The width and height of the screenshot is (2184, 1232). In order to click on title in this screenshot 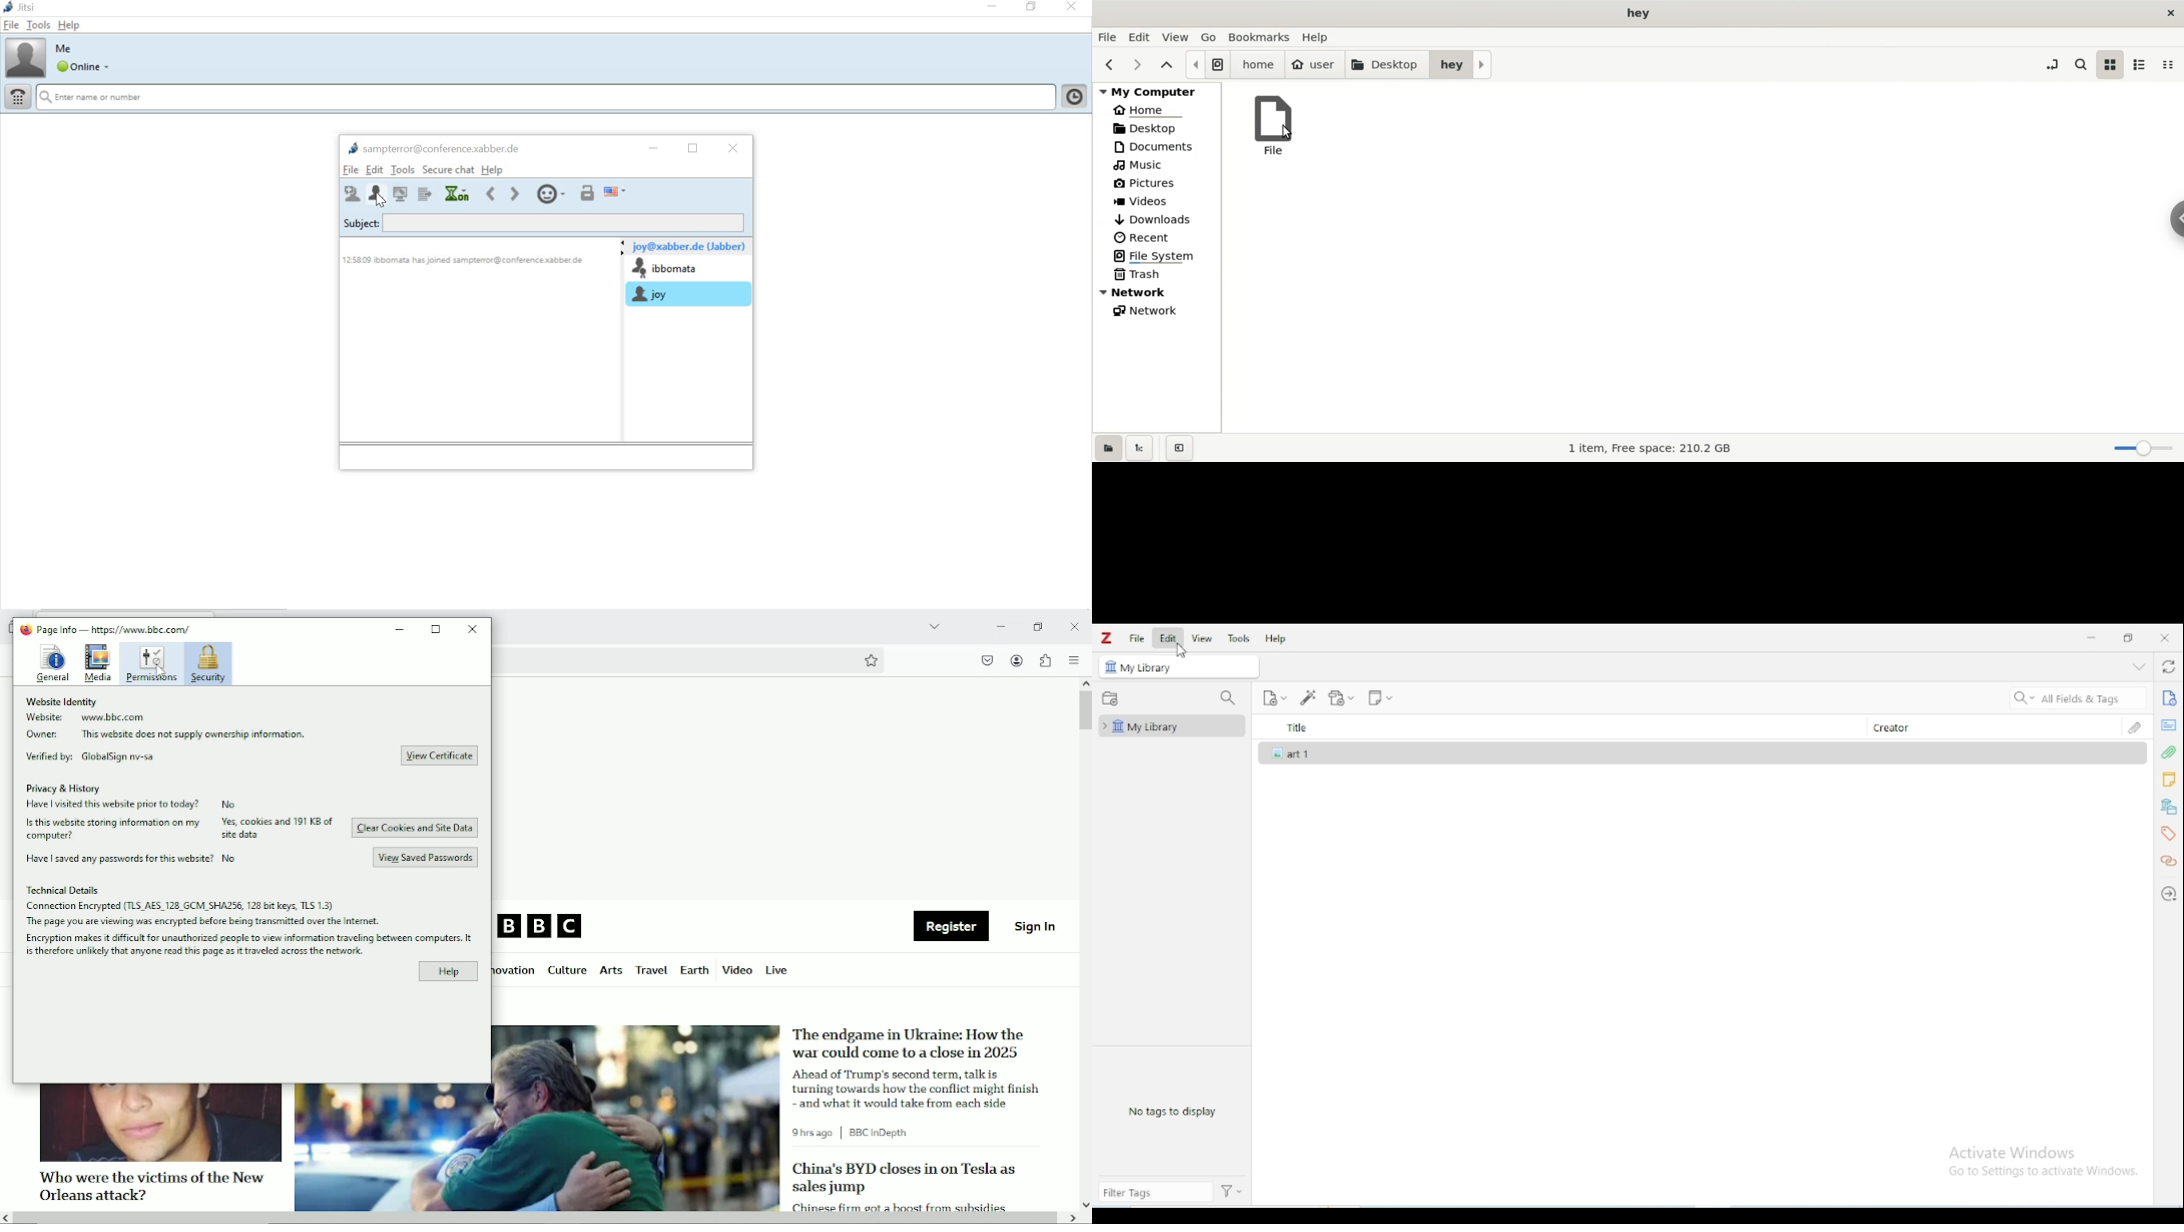, I will do `click(1298, 727)`.